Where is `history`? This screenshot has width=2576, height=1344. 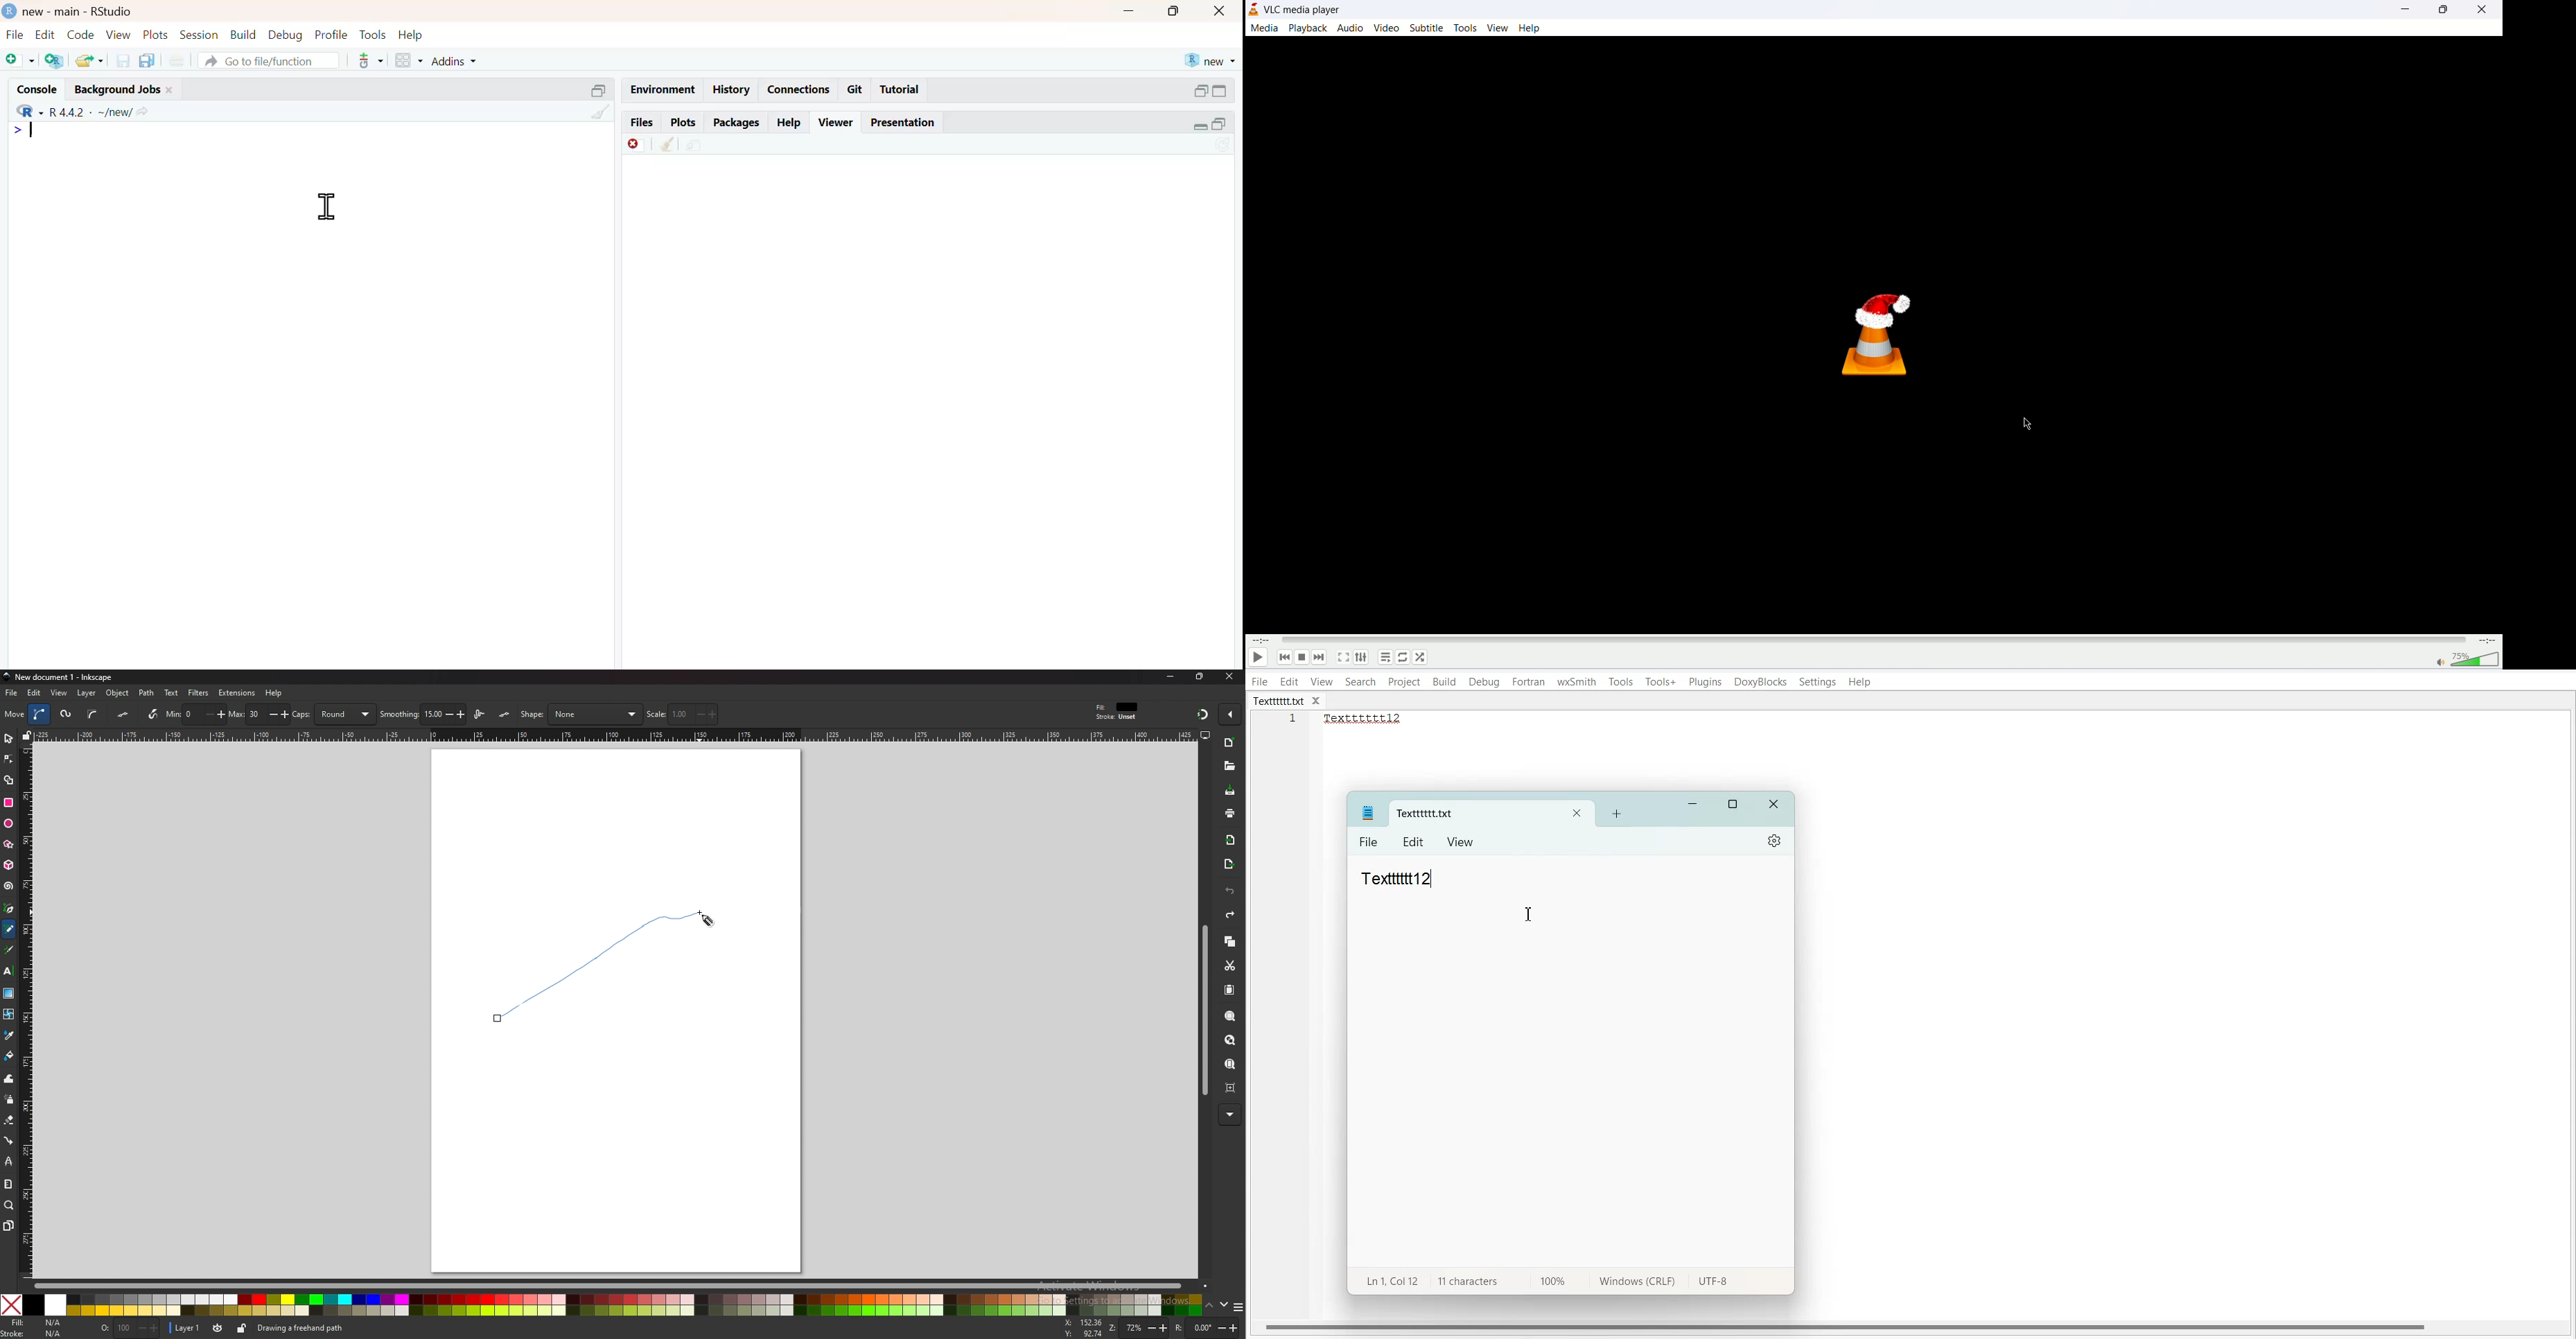
history is located at coordinates (732, 89).